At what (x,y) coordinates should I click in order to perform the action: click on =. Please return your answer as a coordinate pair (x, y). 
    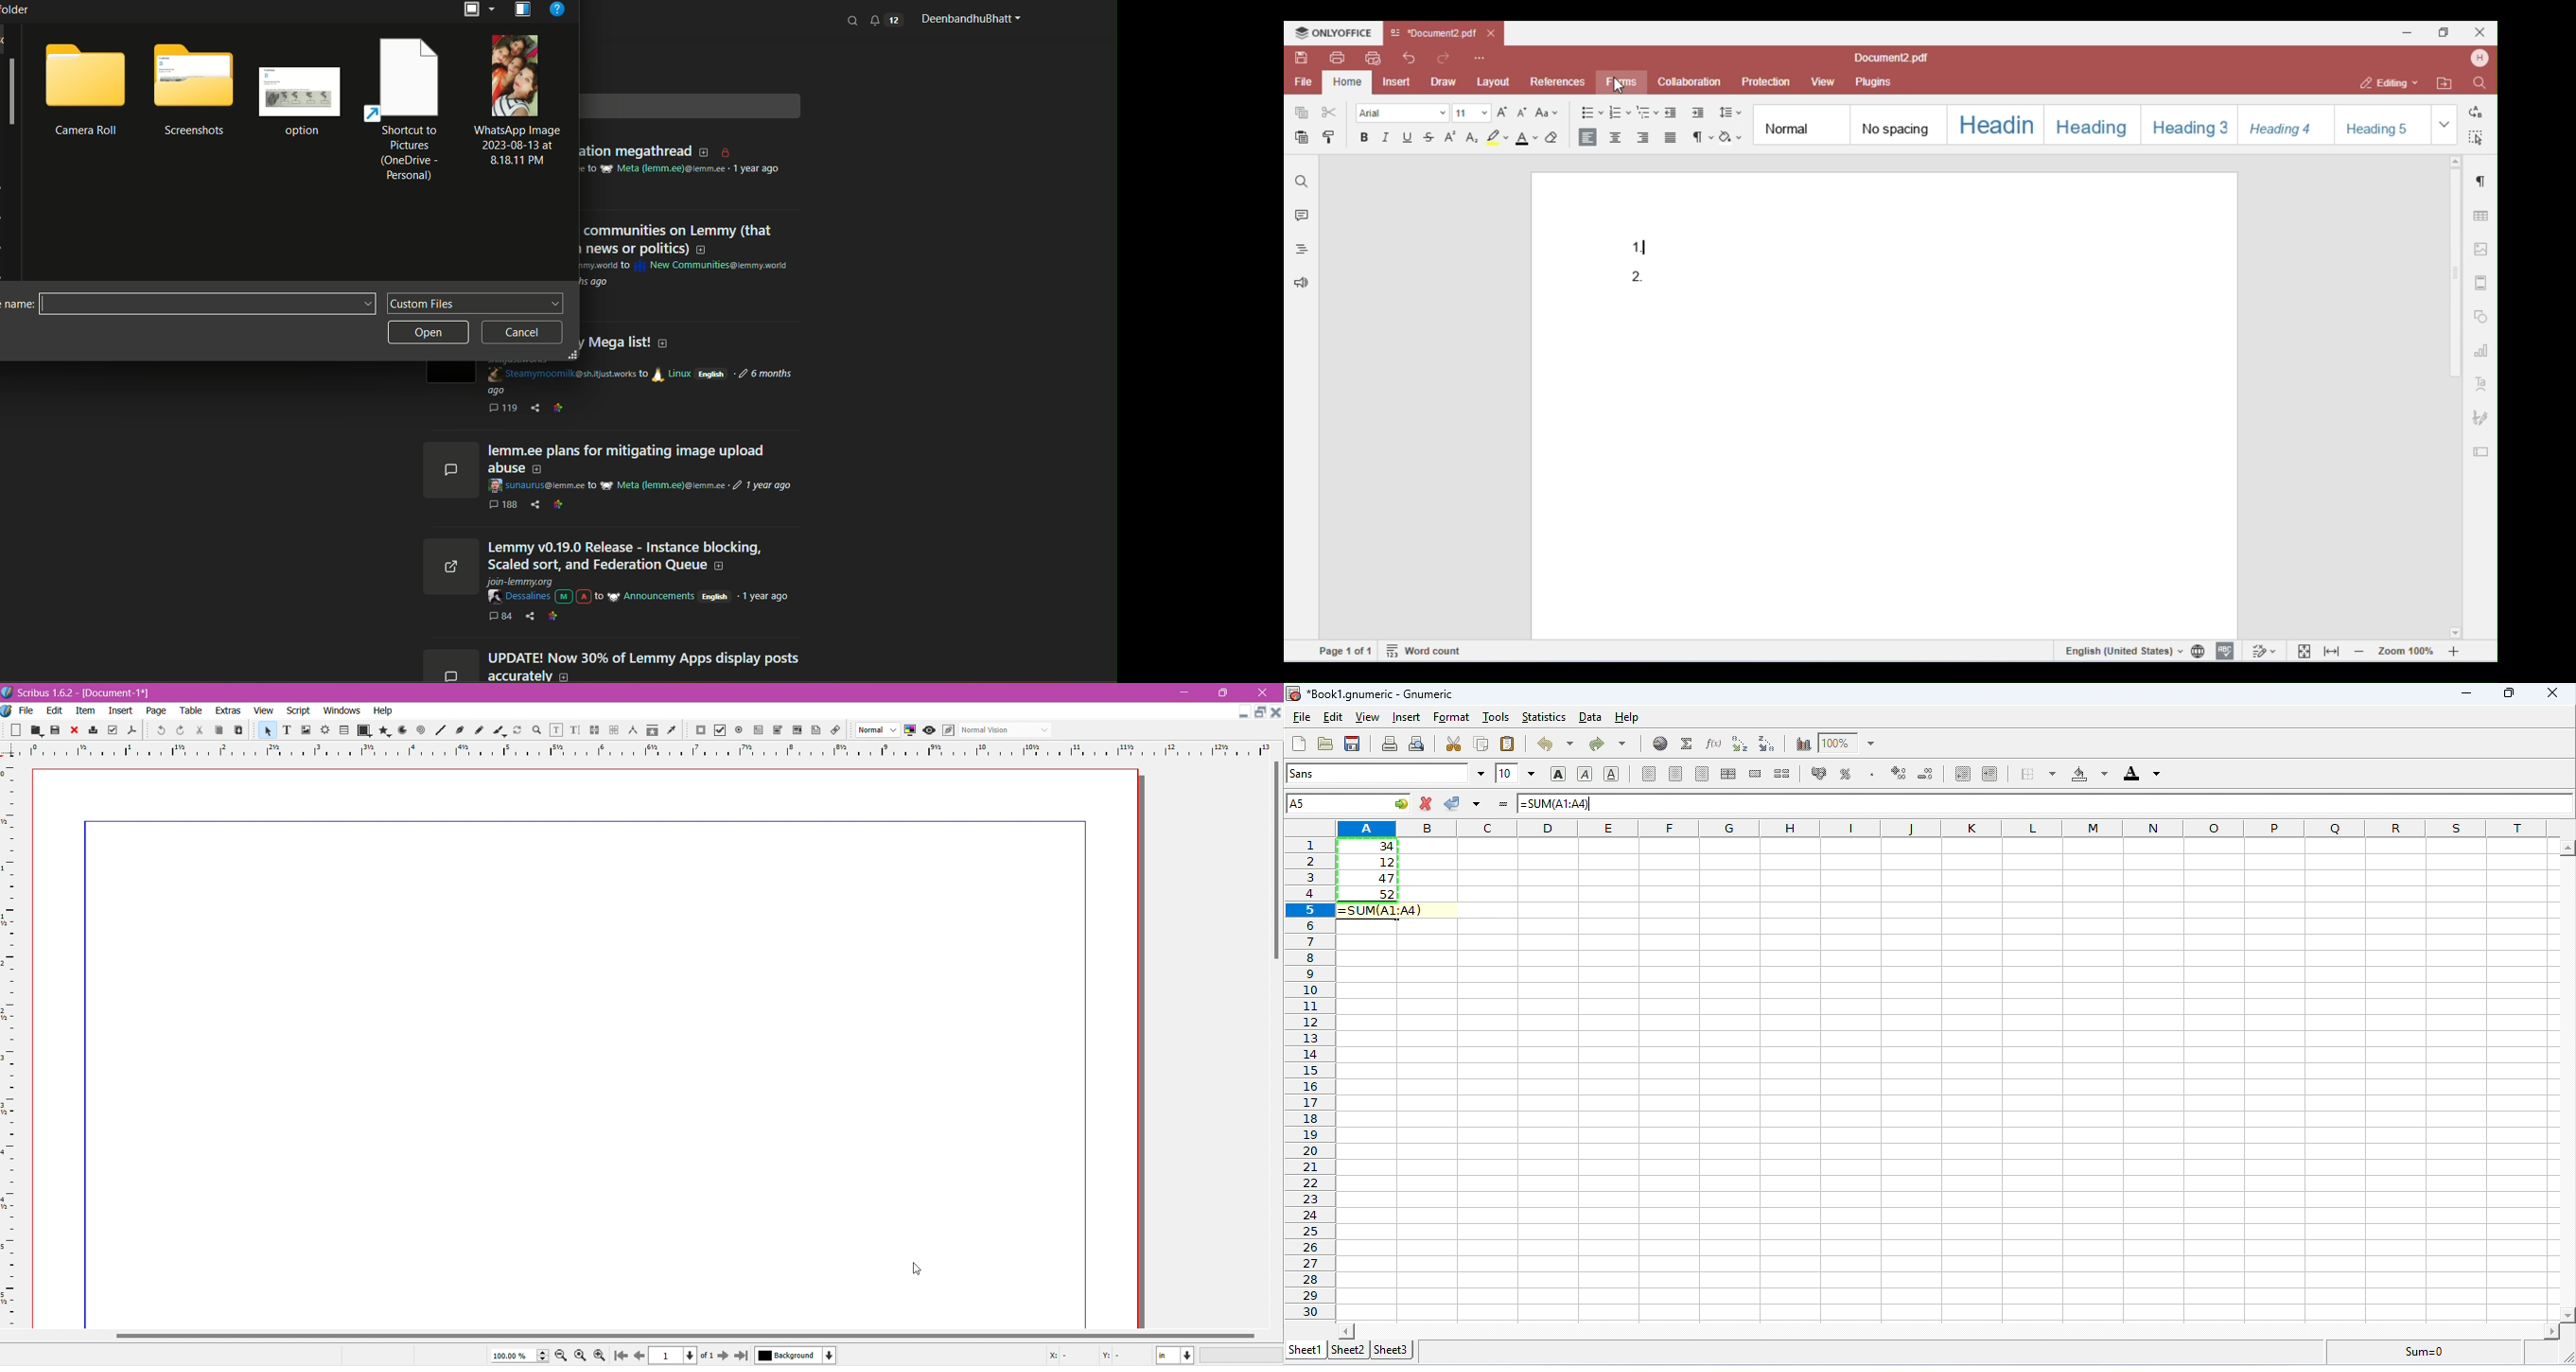
    Looking at the image, I should click on (1503, 804).